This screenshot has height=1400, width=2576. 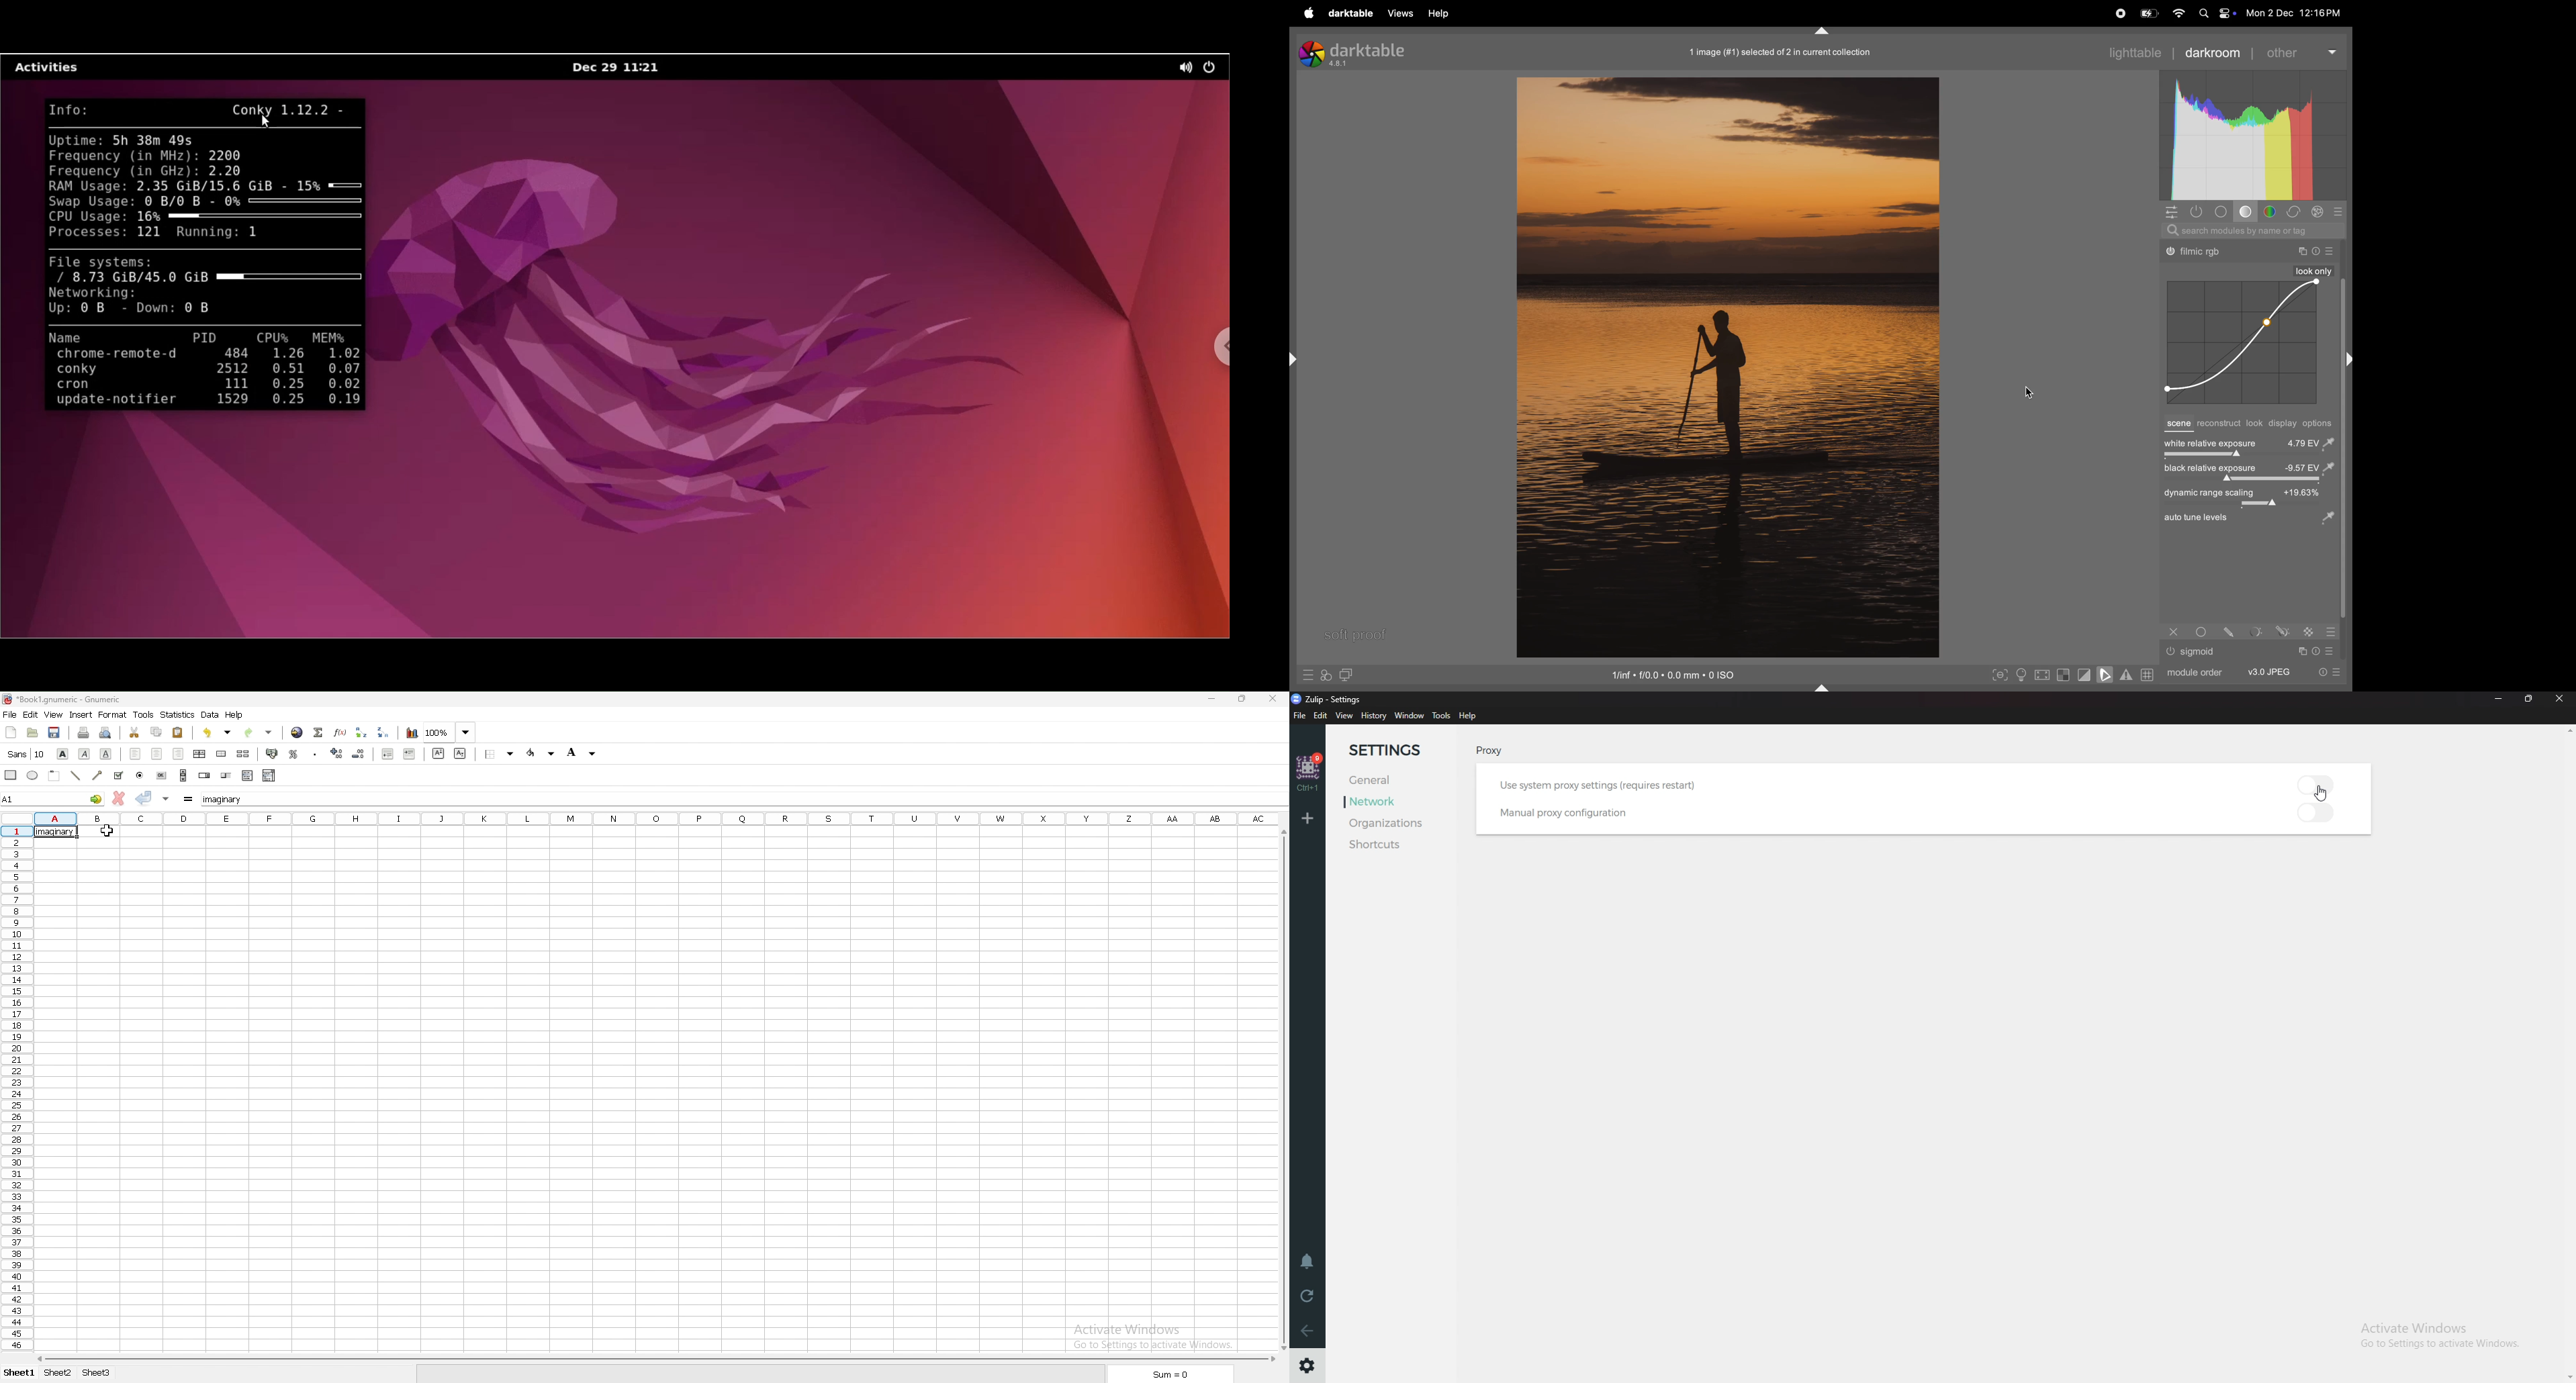 What do you see at coordinates (1373, 716) in the screenshot?
I see `history` at bounding box center [1373, 716].